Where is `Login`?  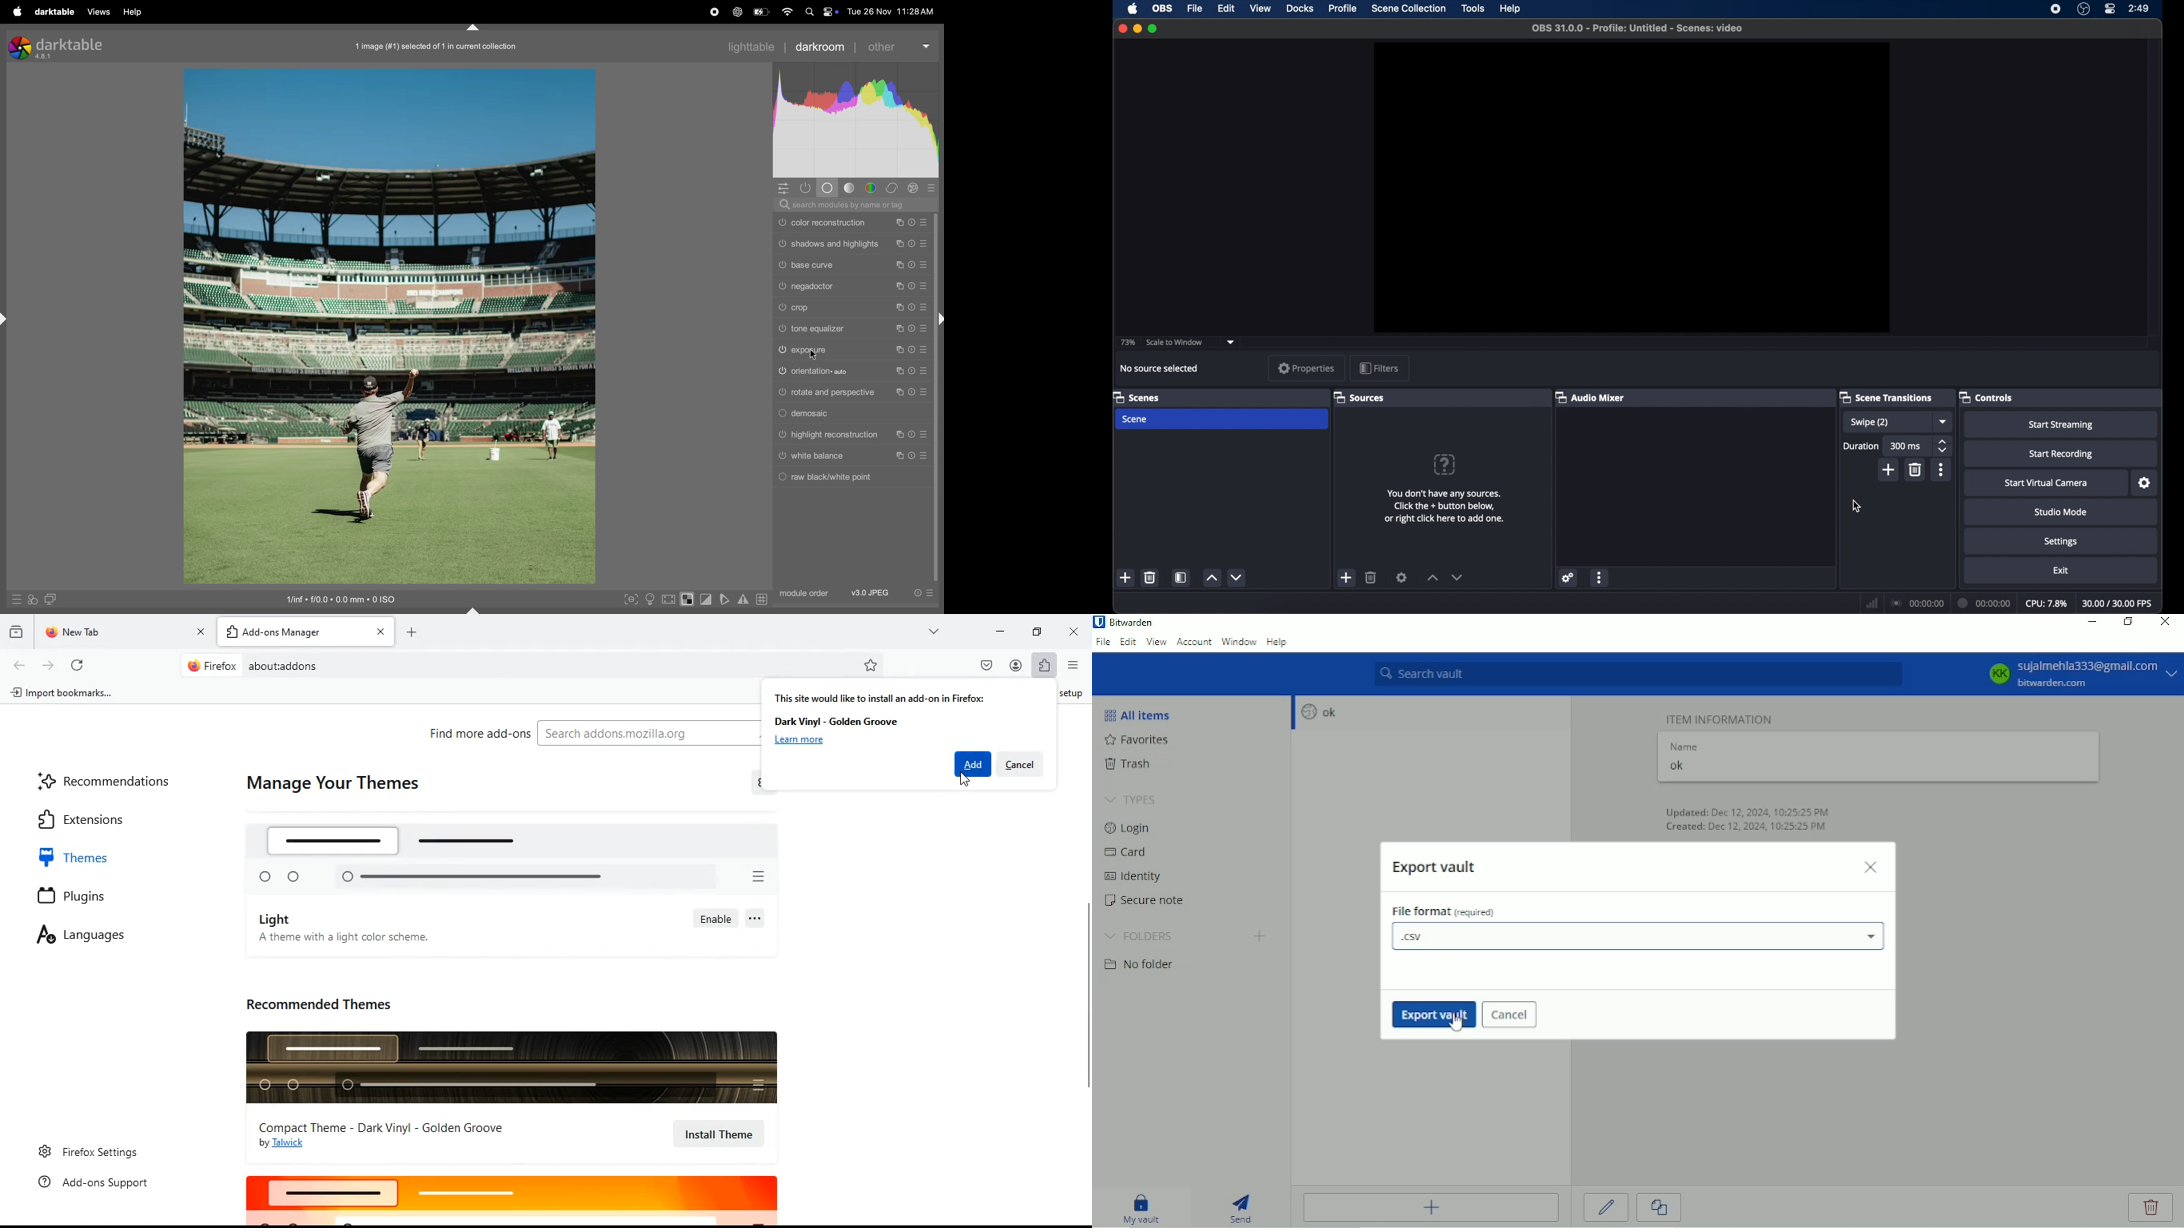 Login is located at coordinates (1128, 828).